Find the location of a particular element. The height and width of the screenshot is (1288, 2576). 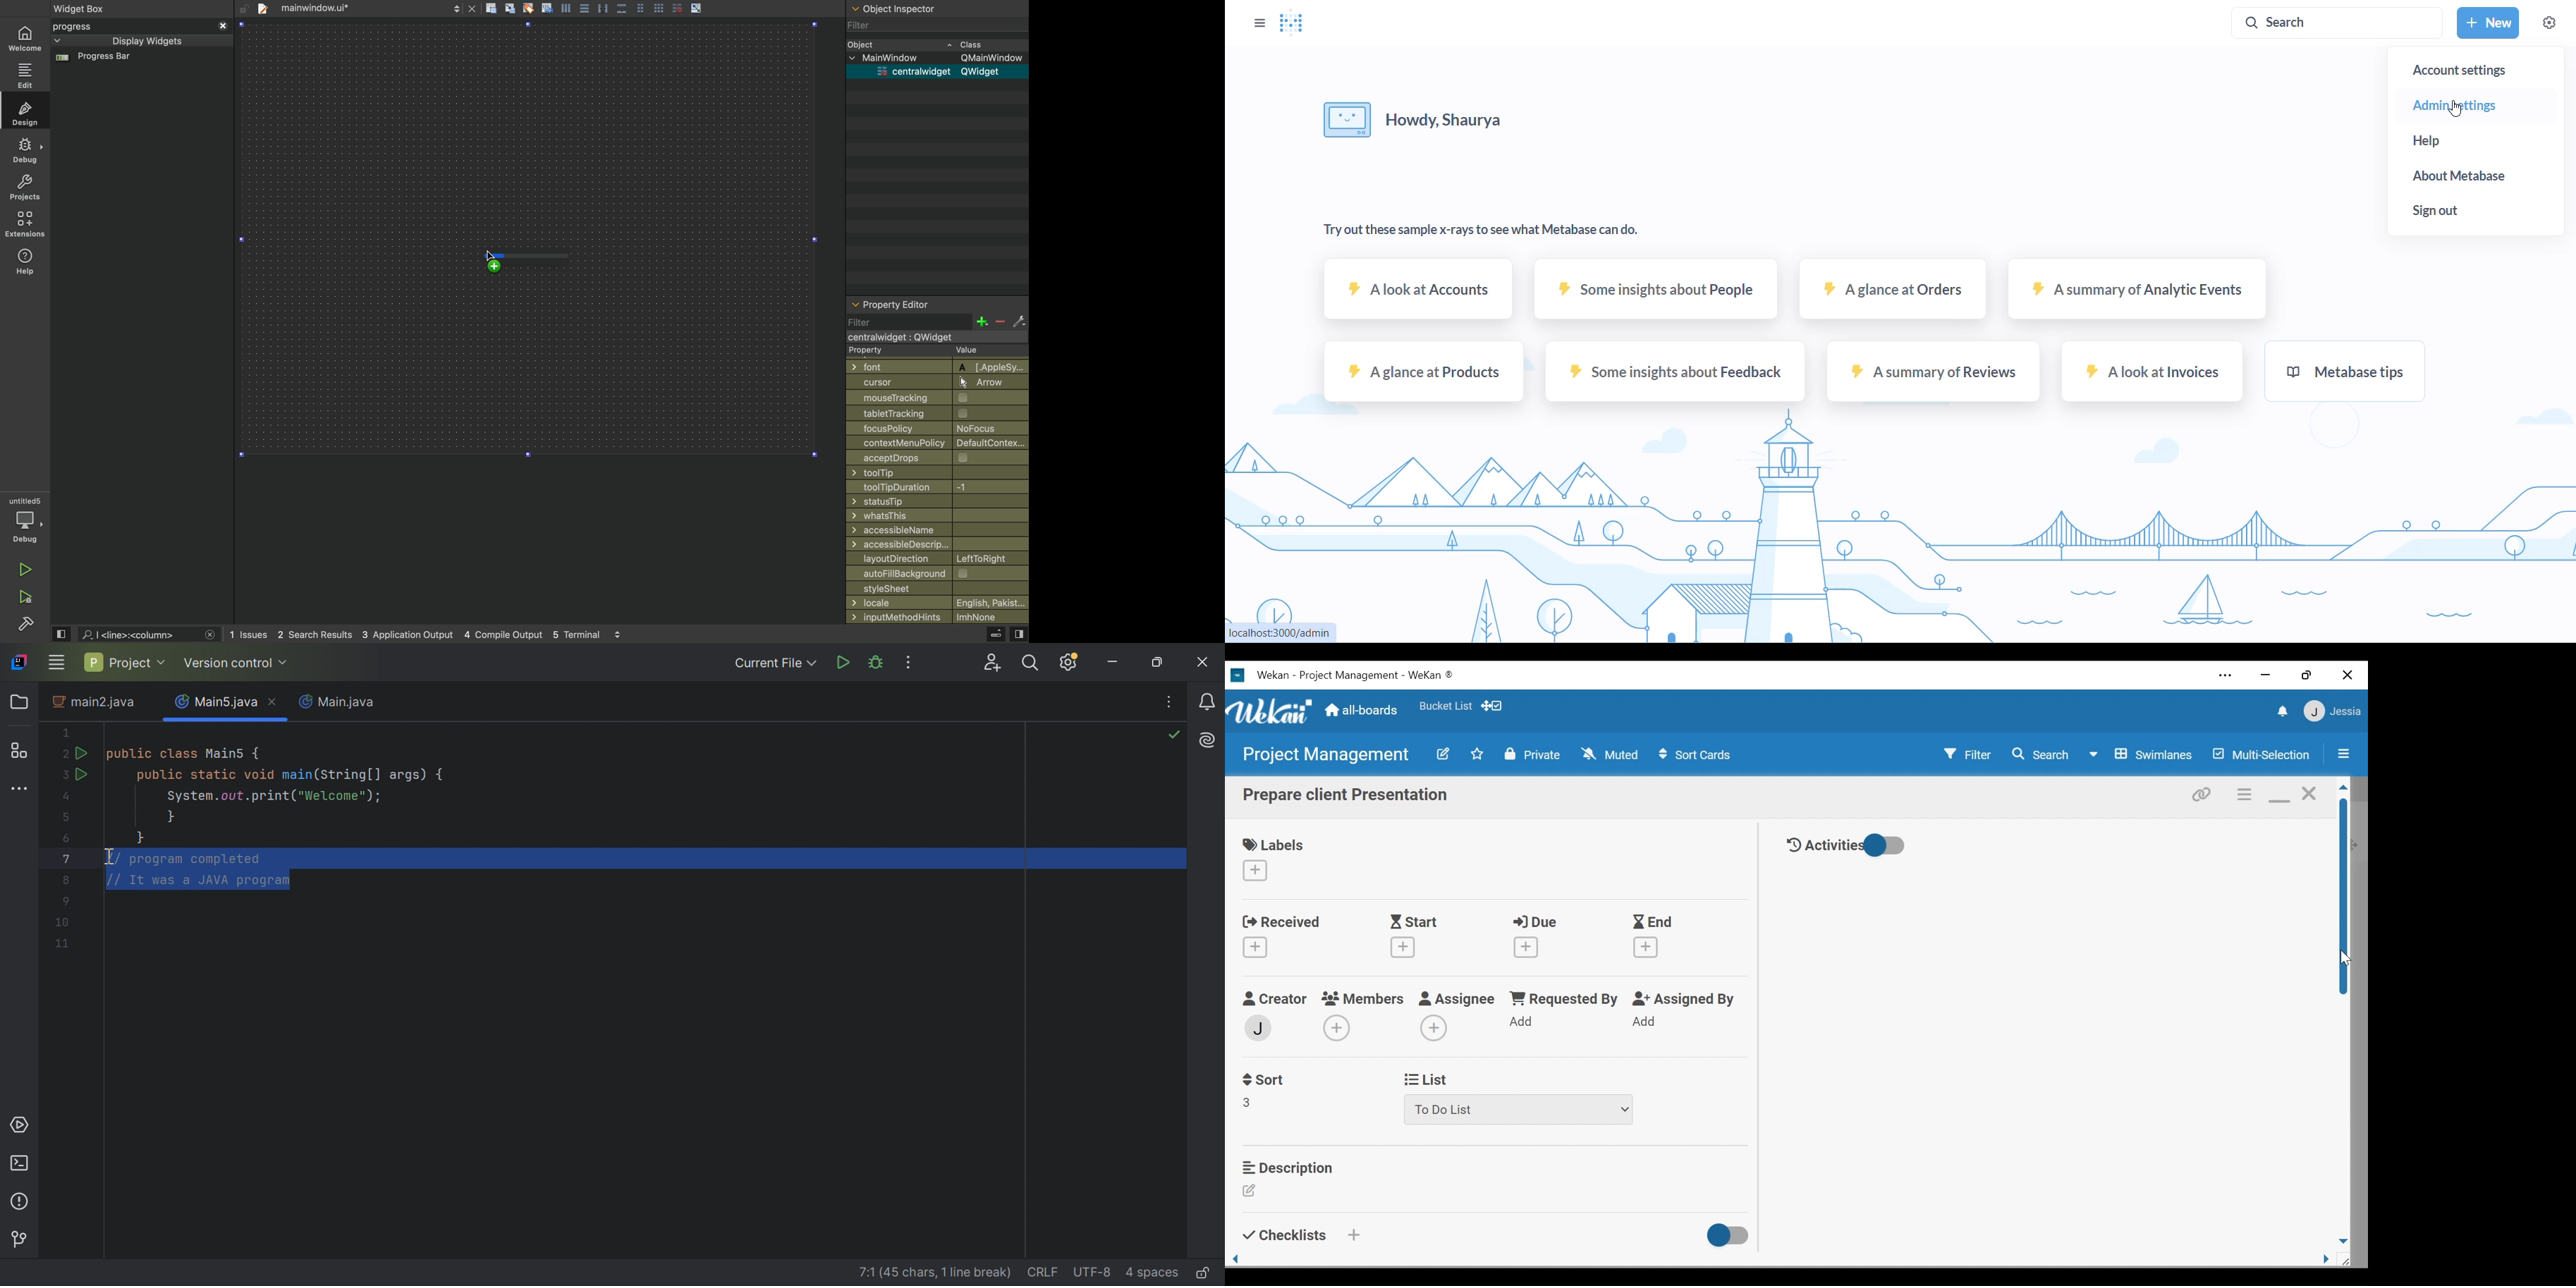

search bar is located at coordinates (148, 634).